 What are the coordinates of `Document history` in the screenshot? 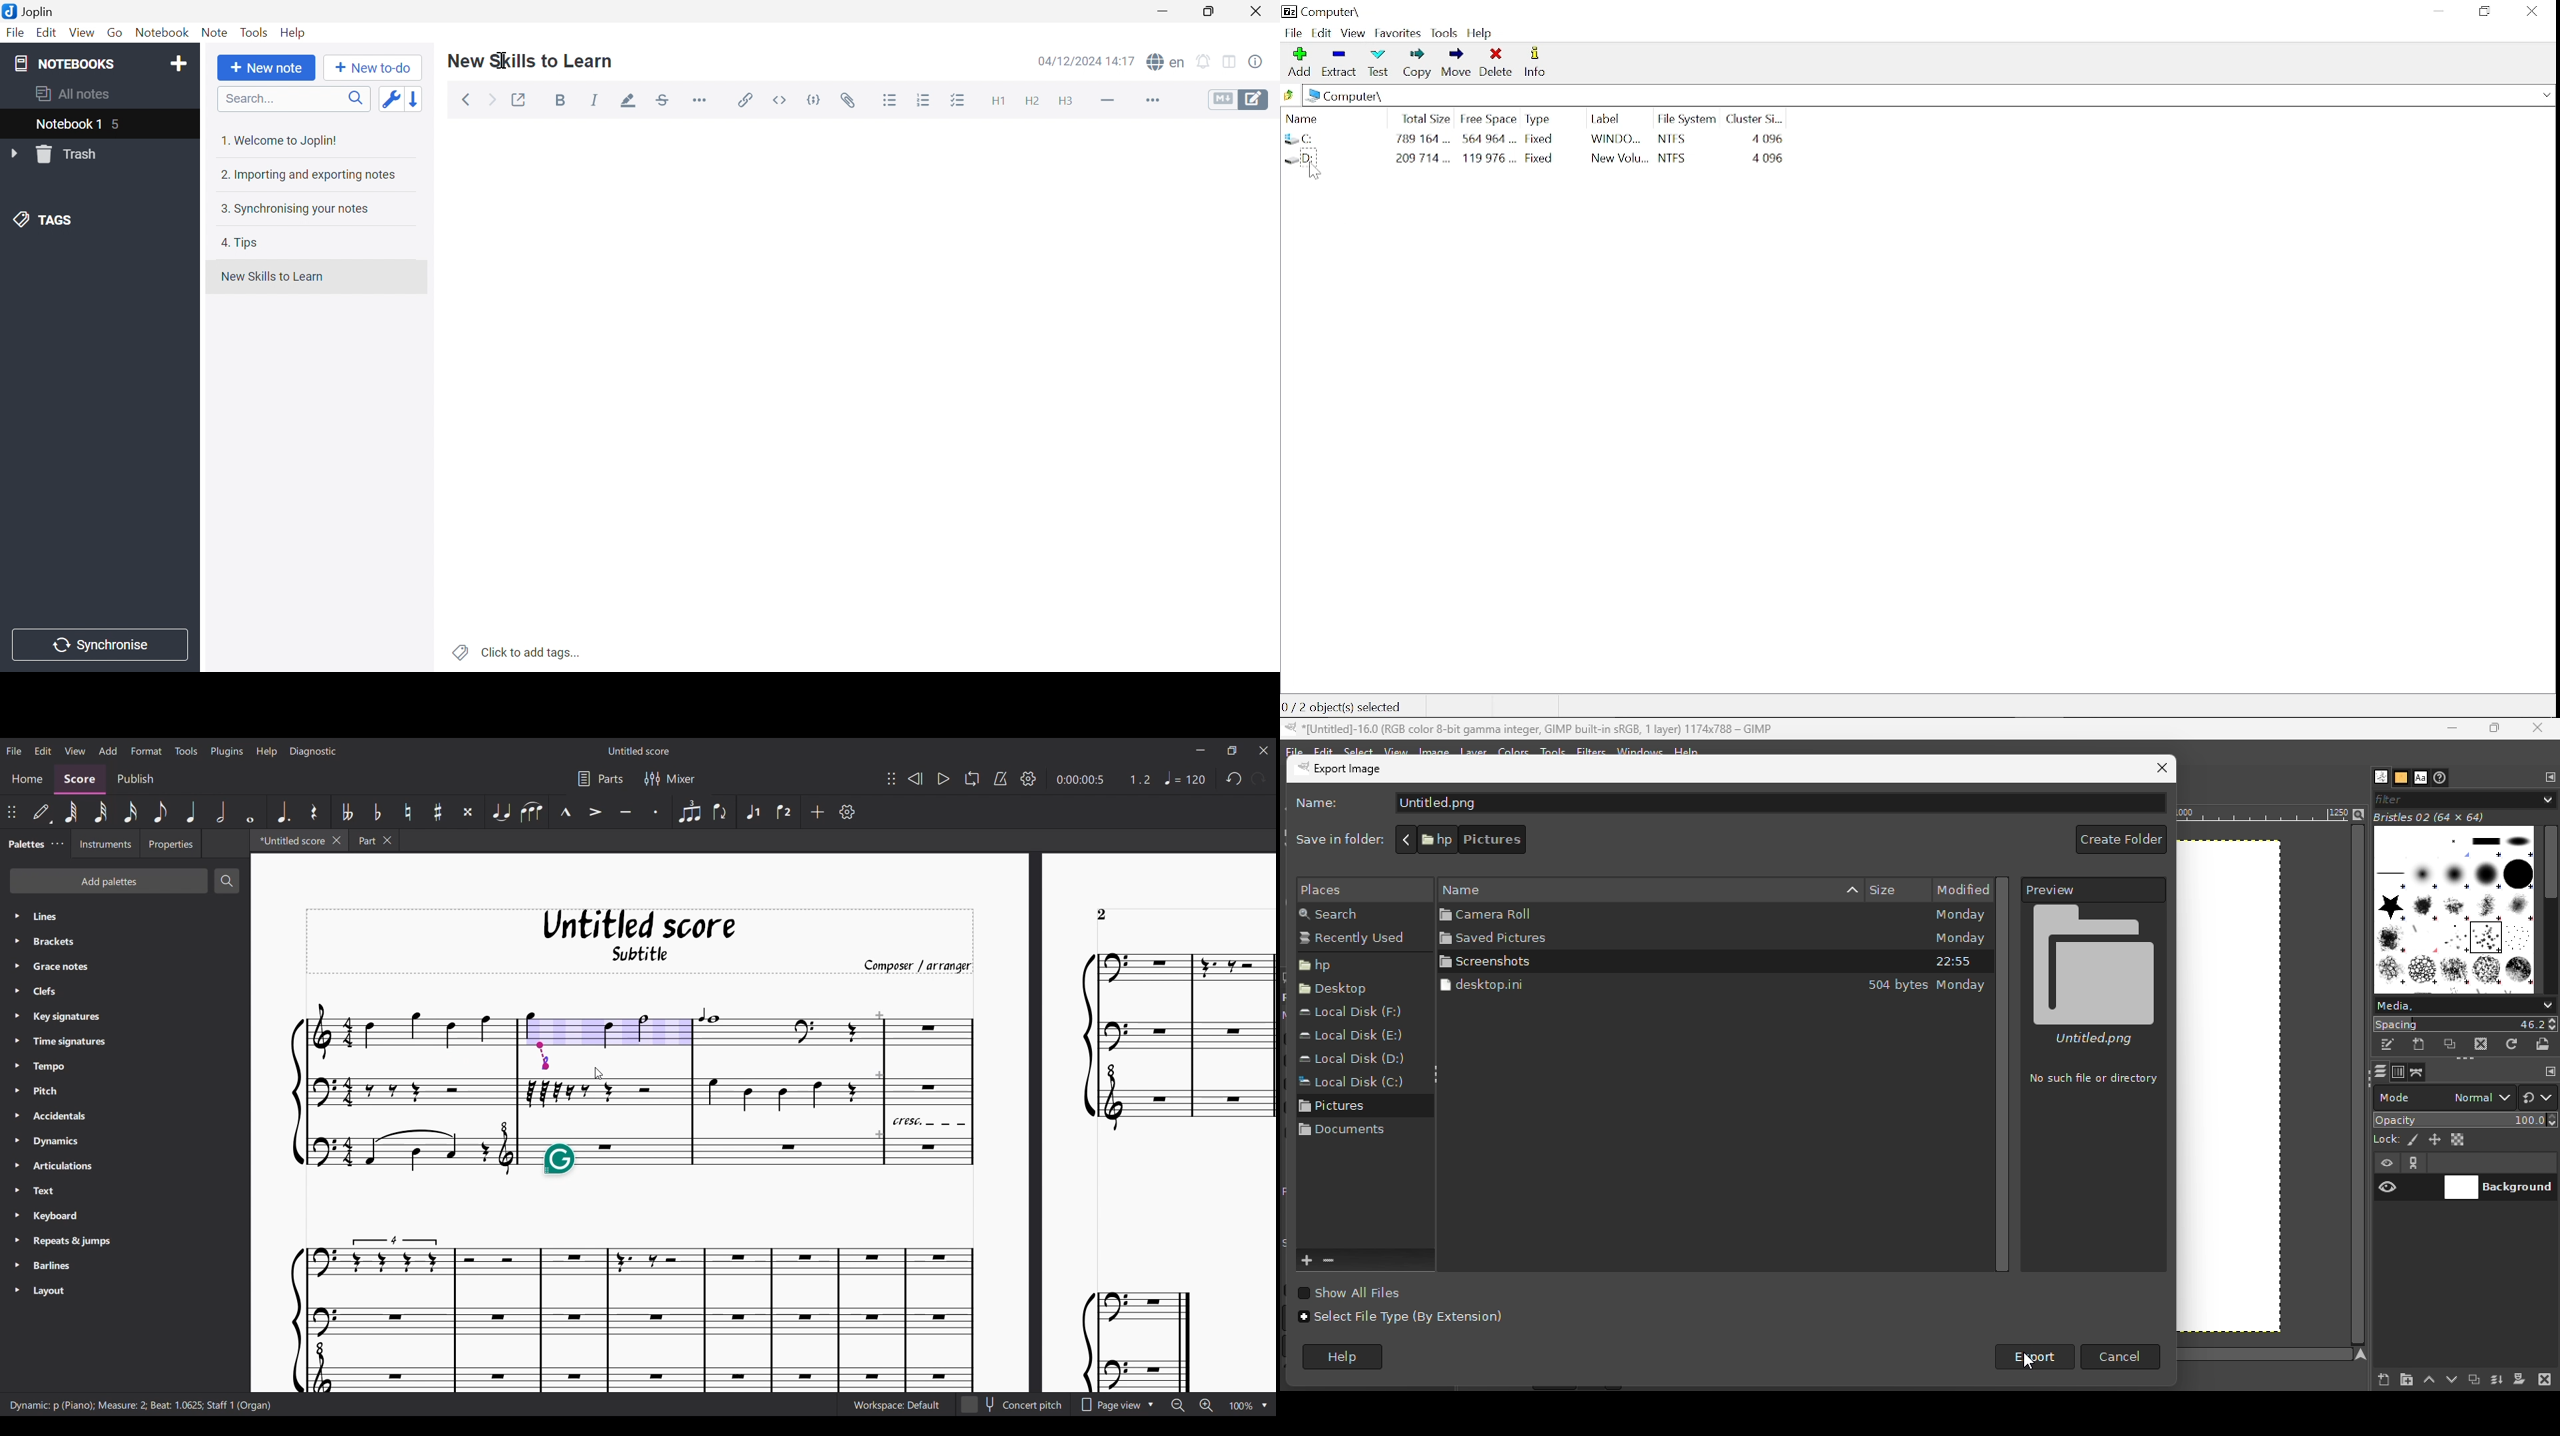 It's located at (2441, 778).